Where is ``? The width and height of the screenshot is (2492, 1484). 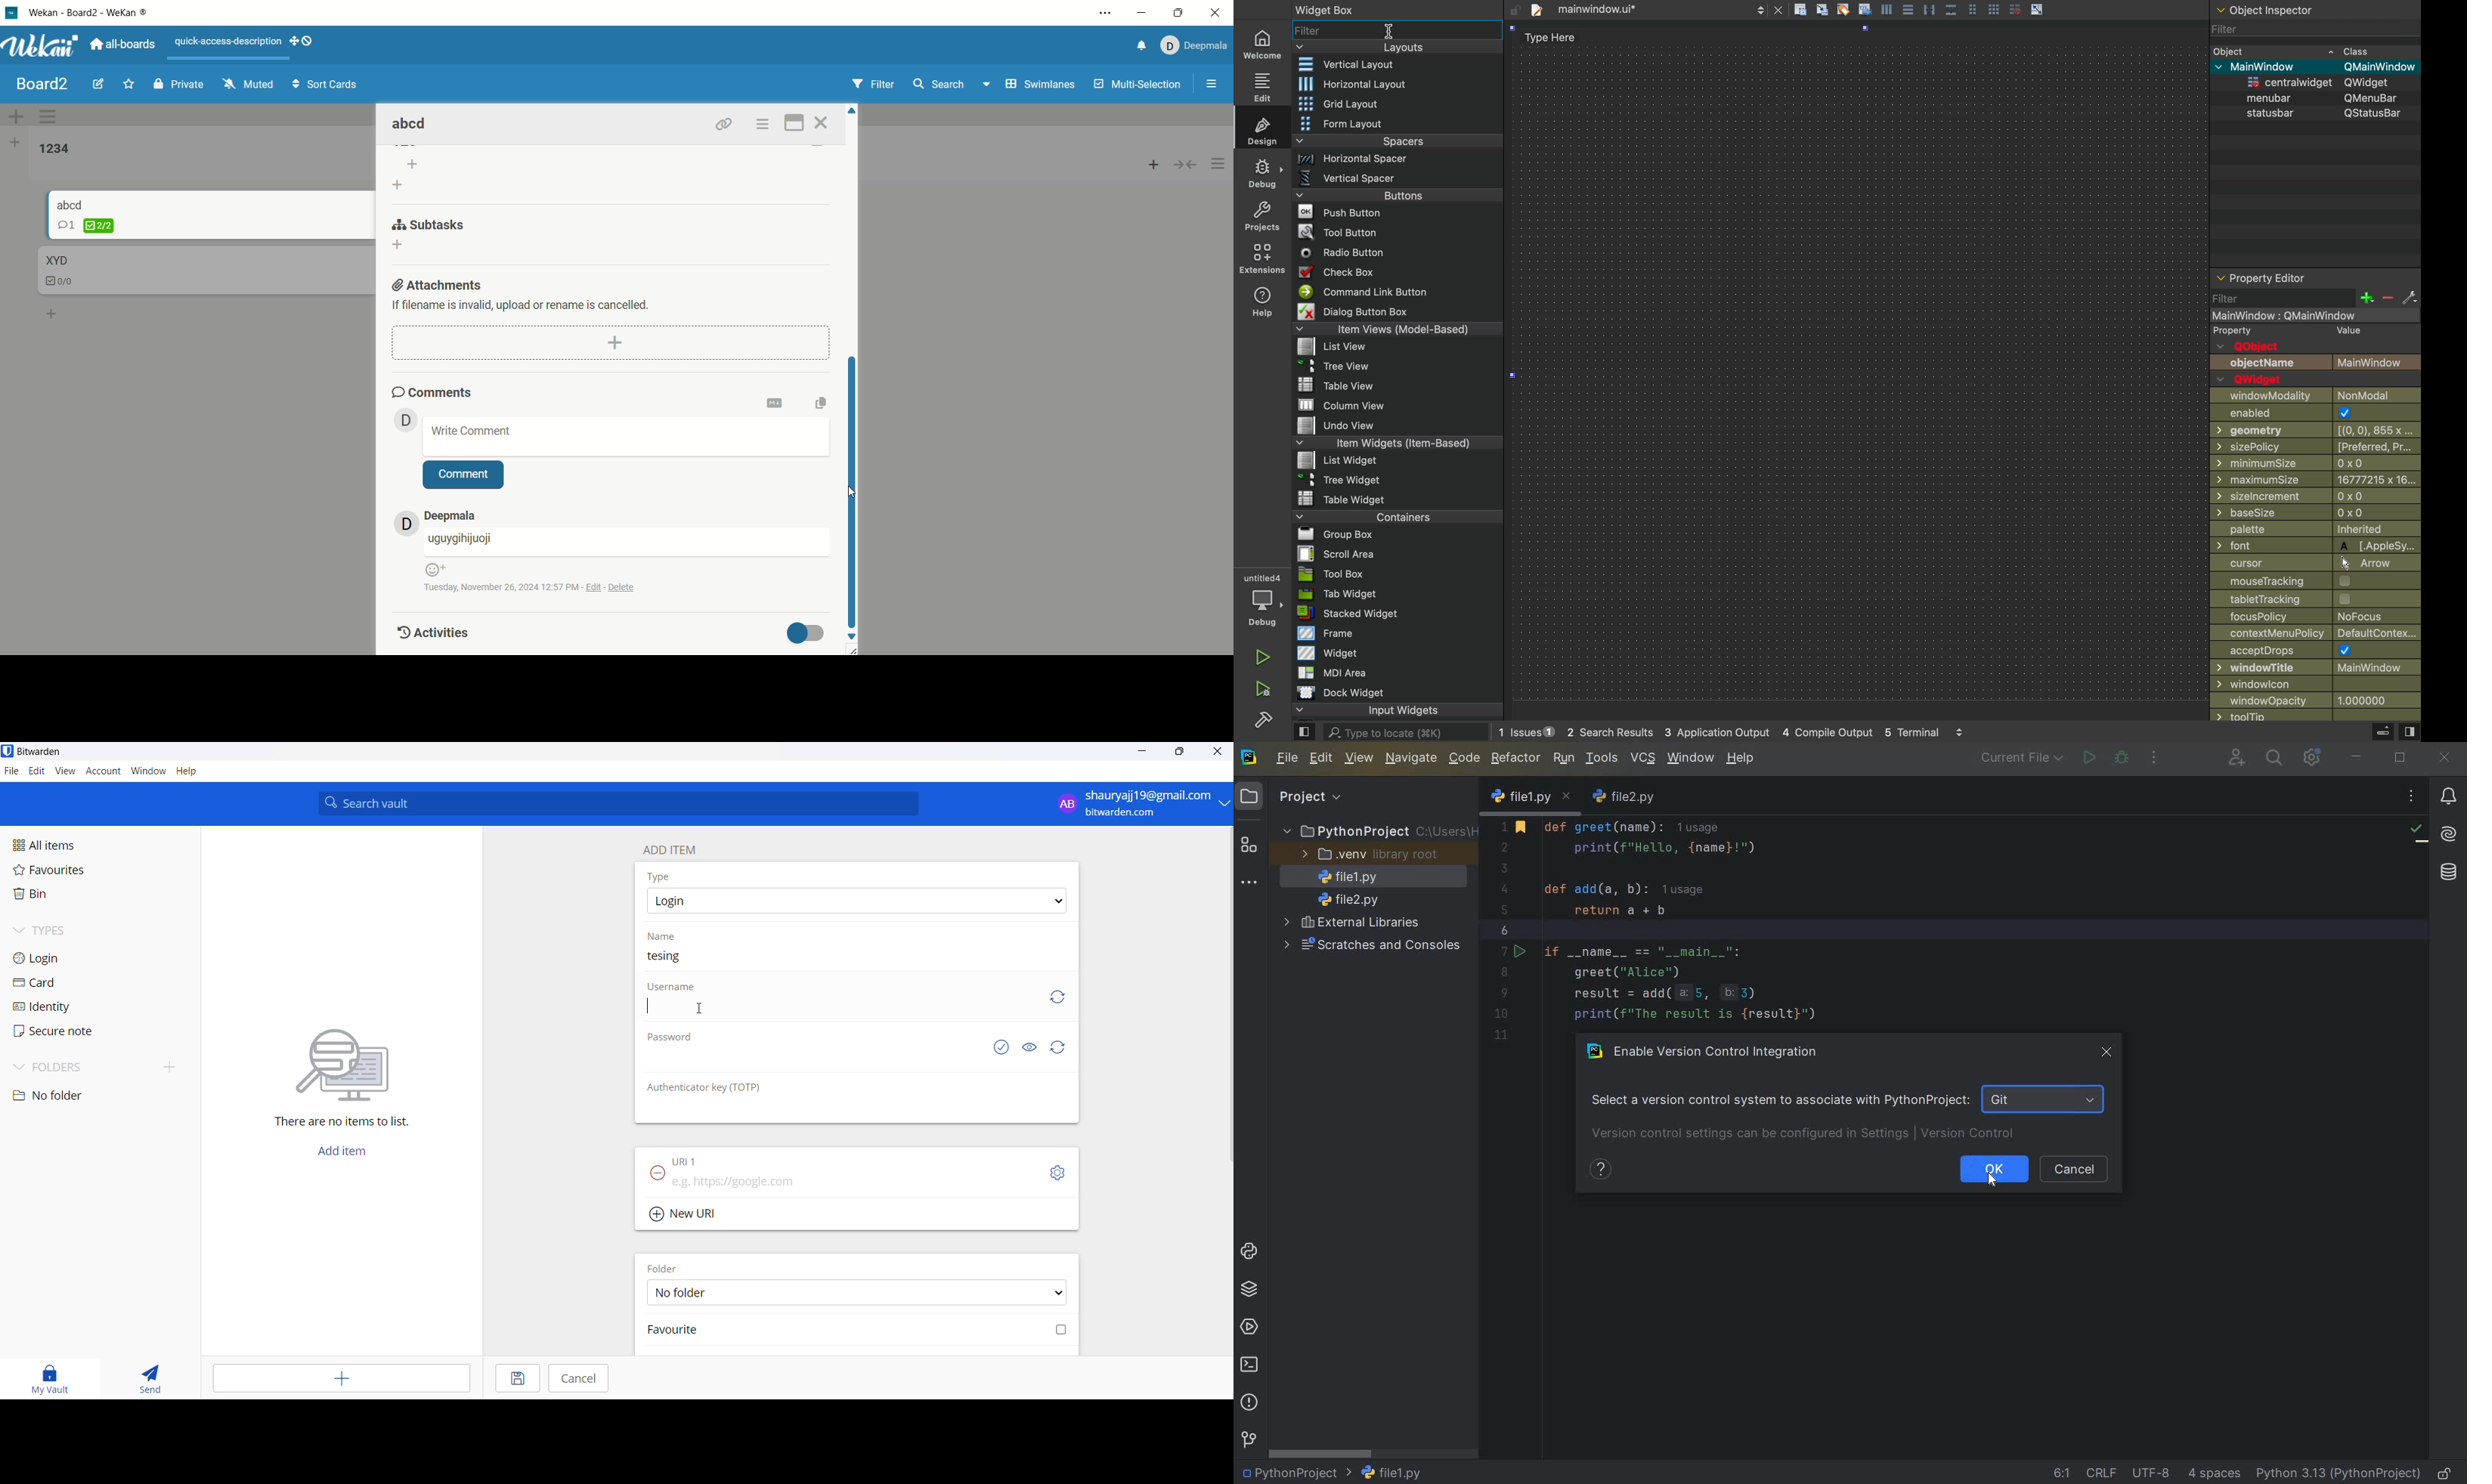
 is located at coordinates (1308, 731).